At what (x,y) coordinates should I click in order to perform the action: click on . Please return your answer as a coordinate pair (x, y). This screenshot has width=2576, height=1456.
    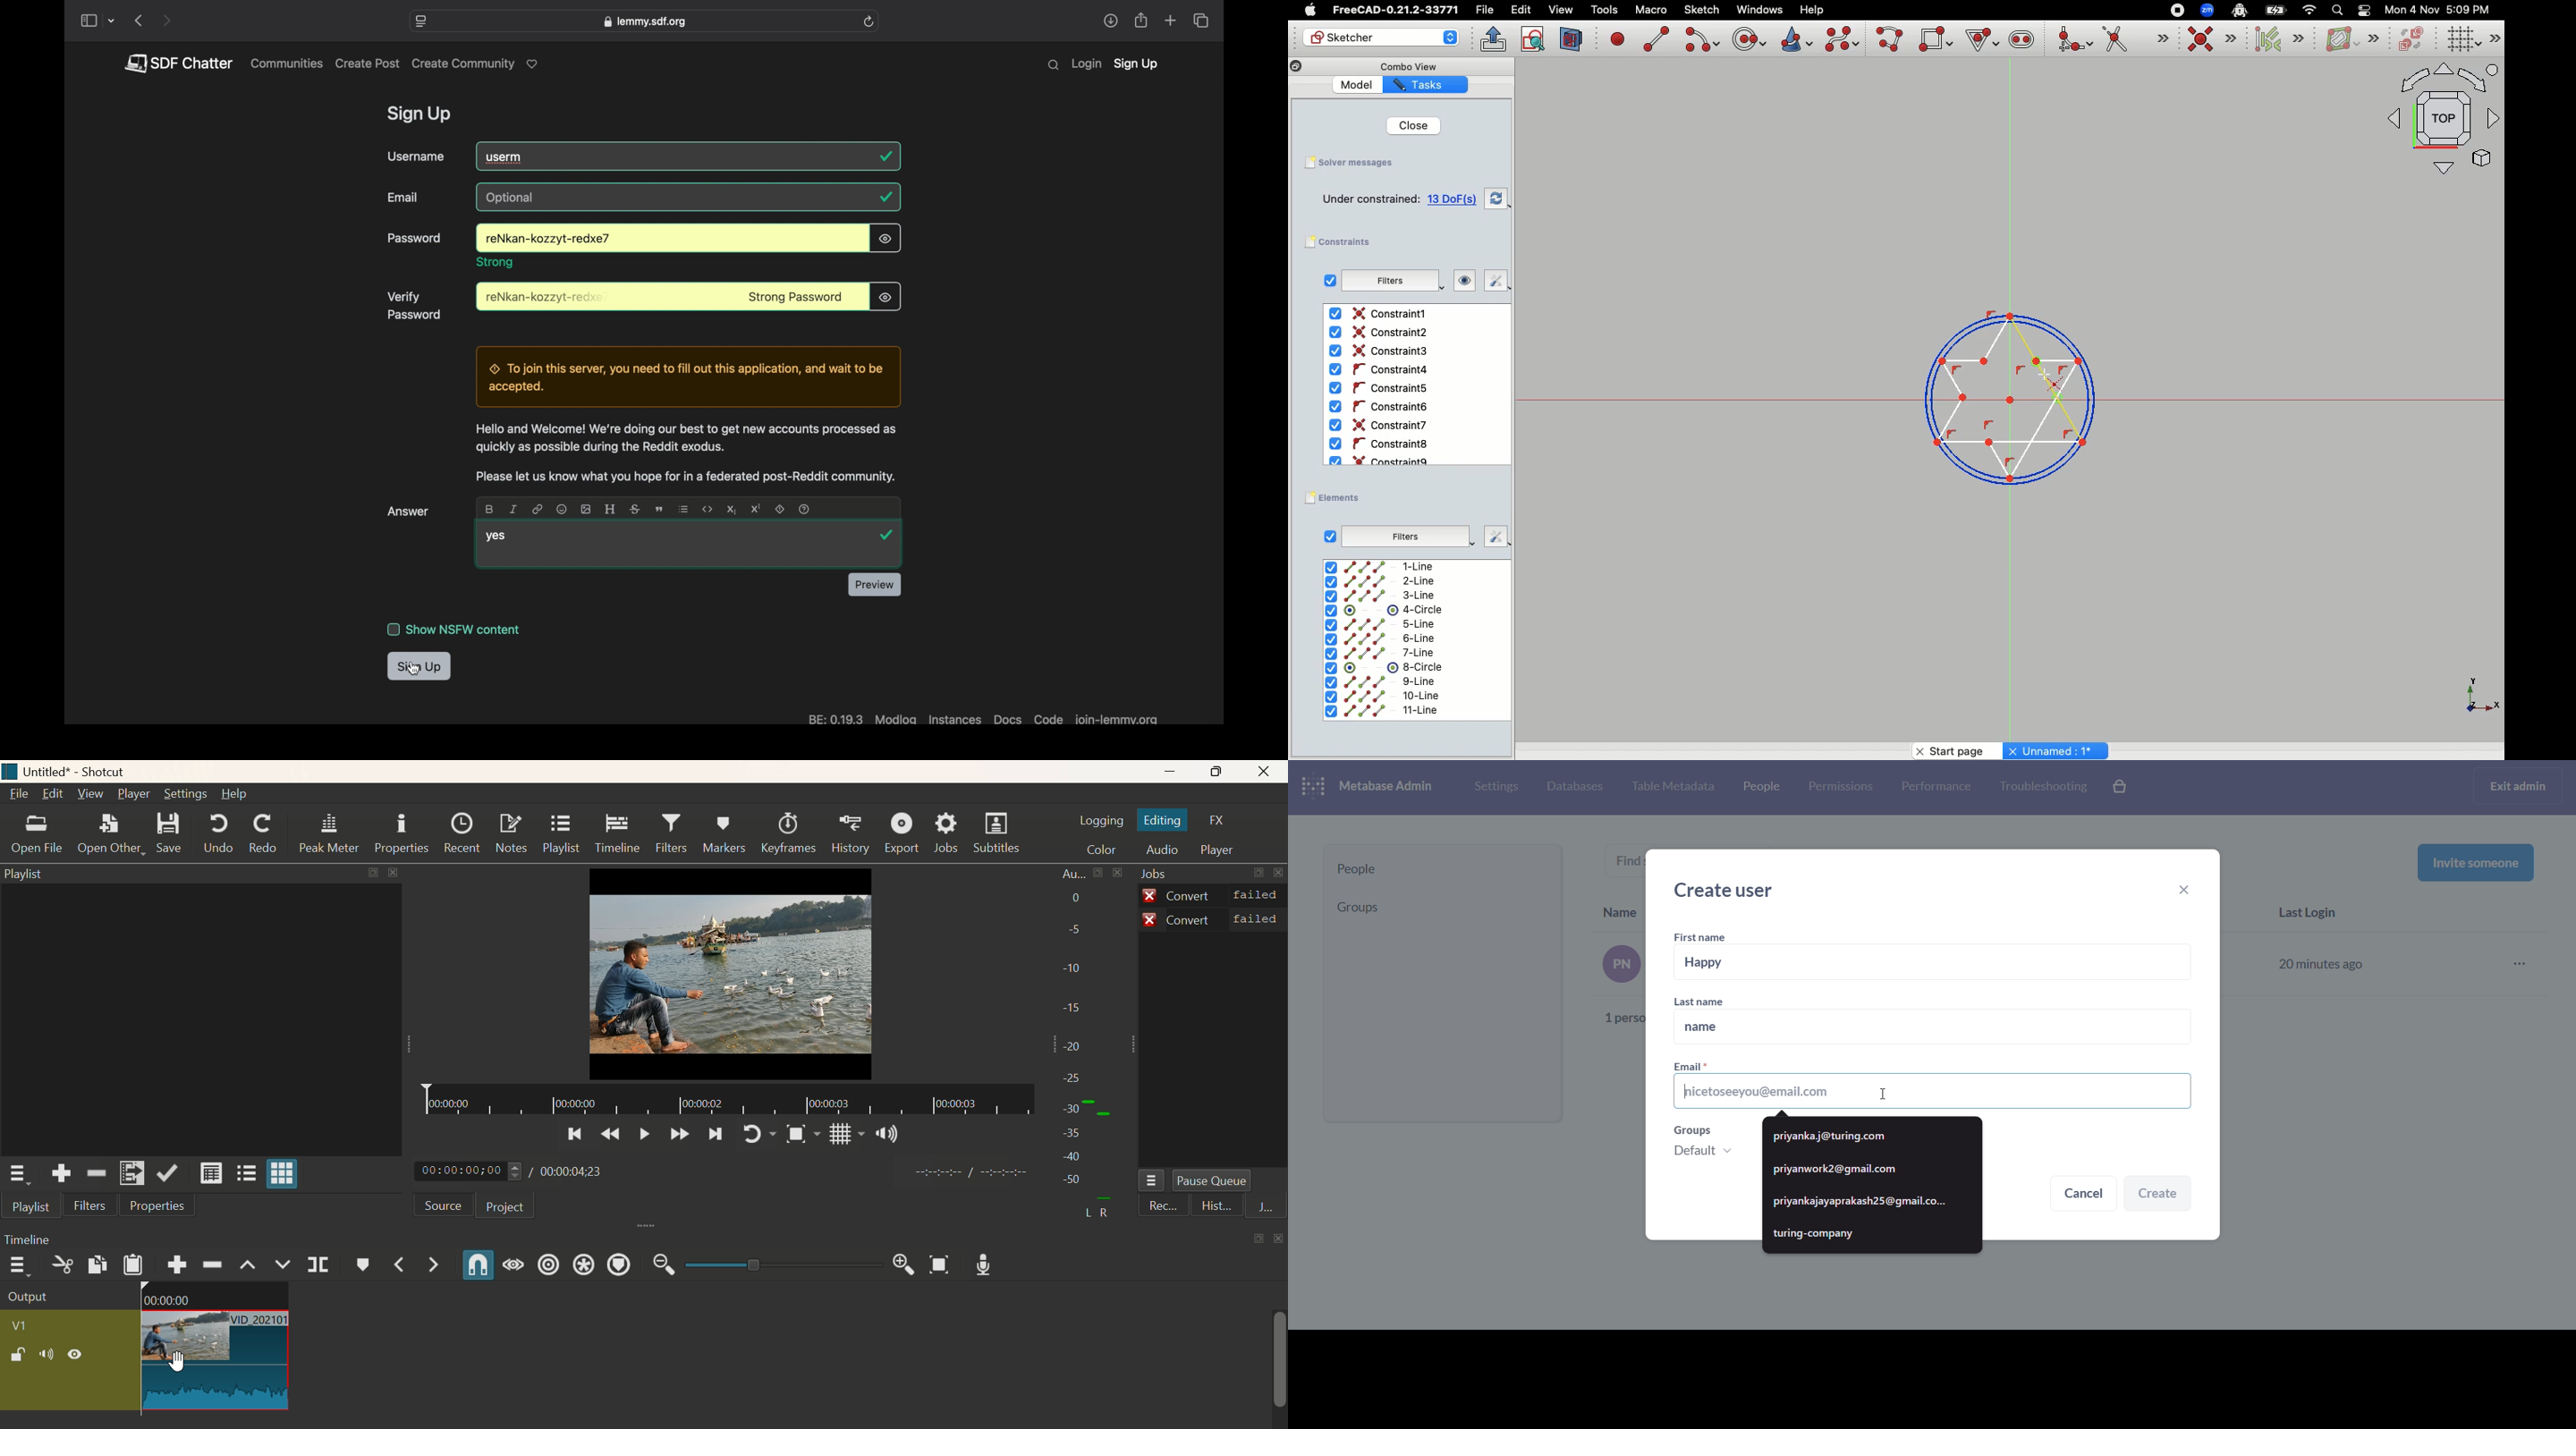
    Looking at the image, I should click on (164, 1210).